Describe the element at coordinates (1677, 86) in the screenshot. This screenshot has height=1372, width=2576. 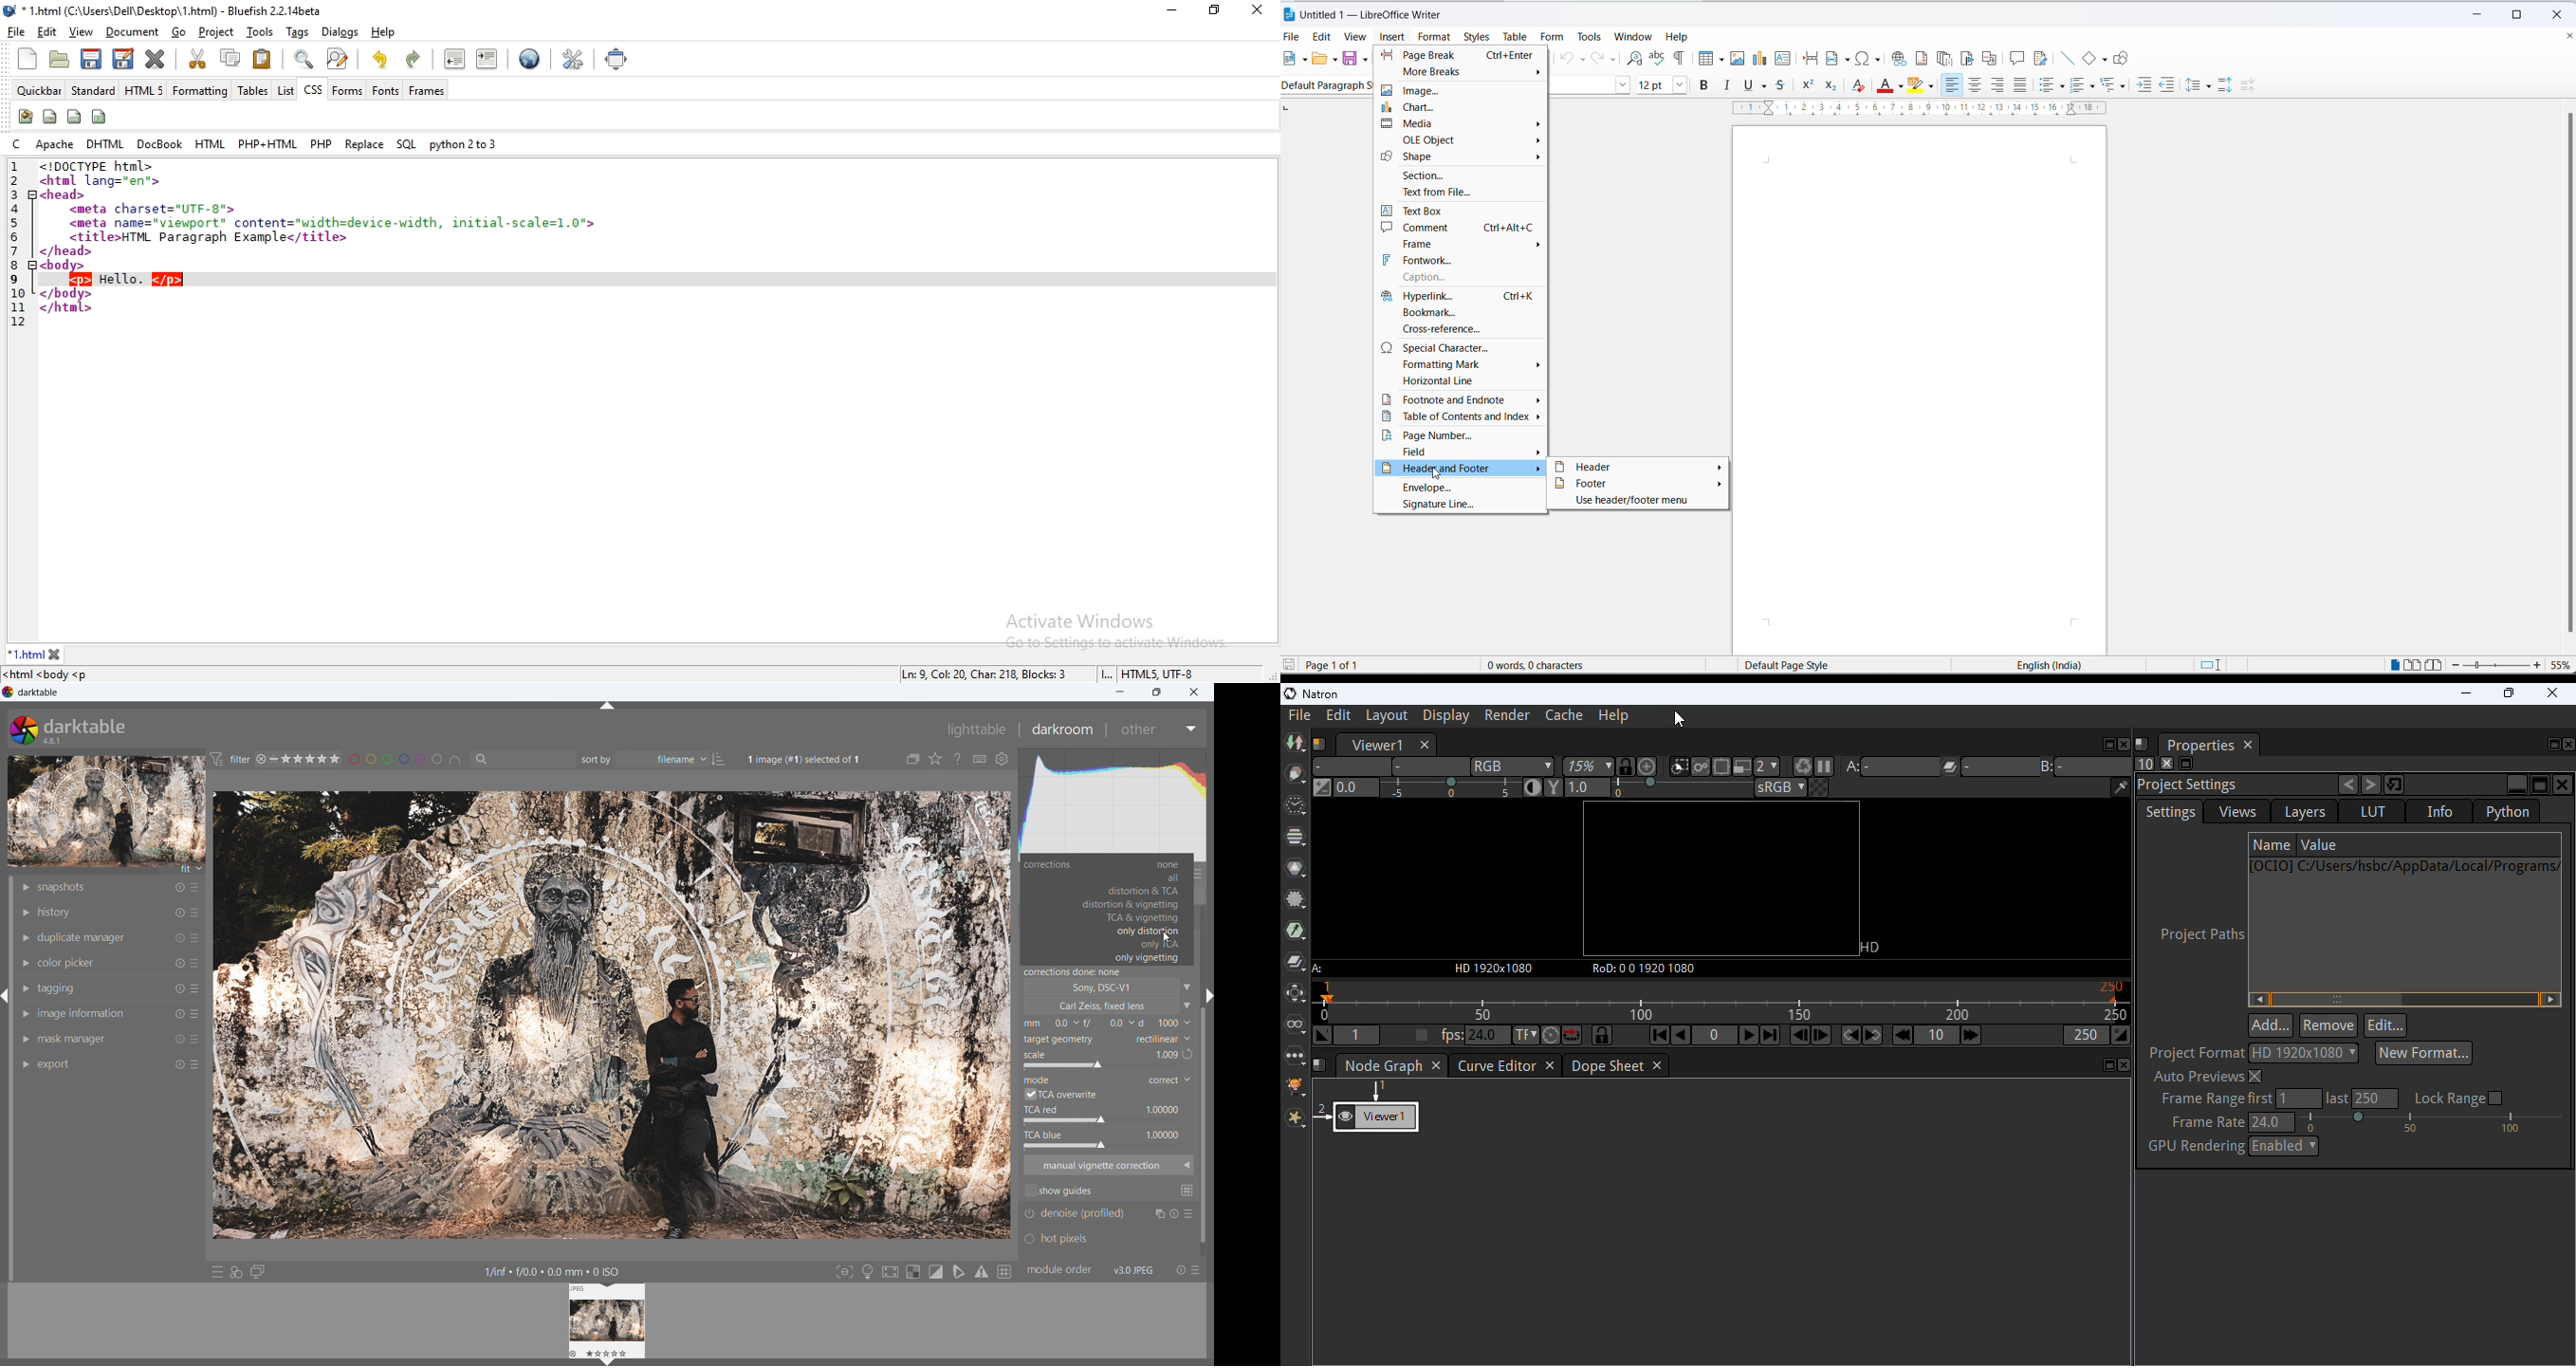
I see `font size options` at that location.